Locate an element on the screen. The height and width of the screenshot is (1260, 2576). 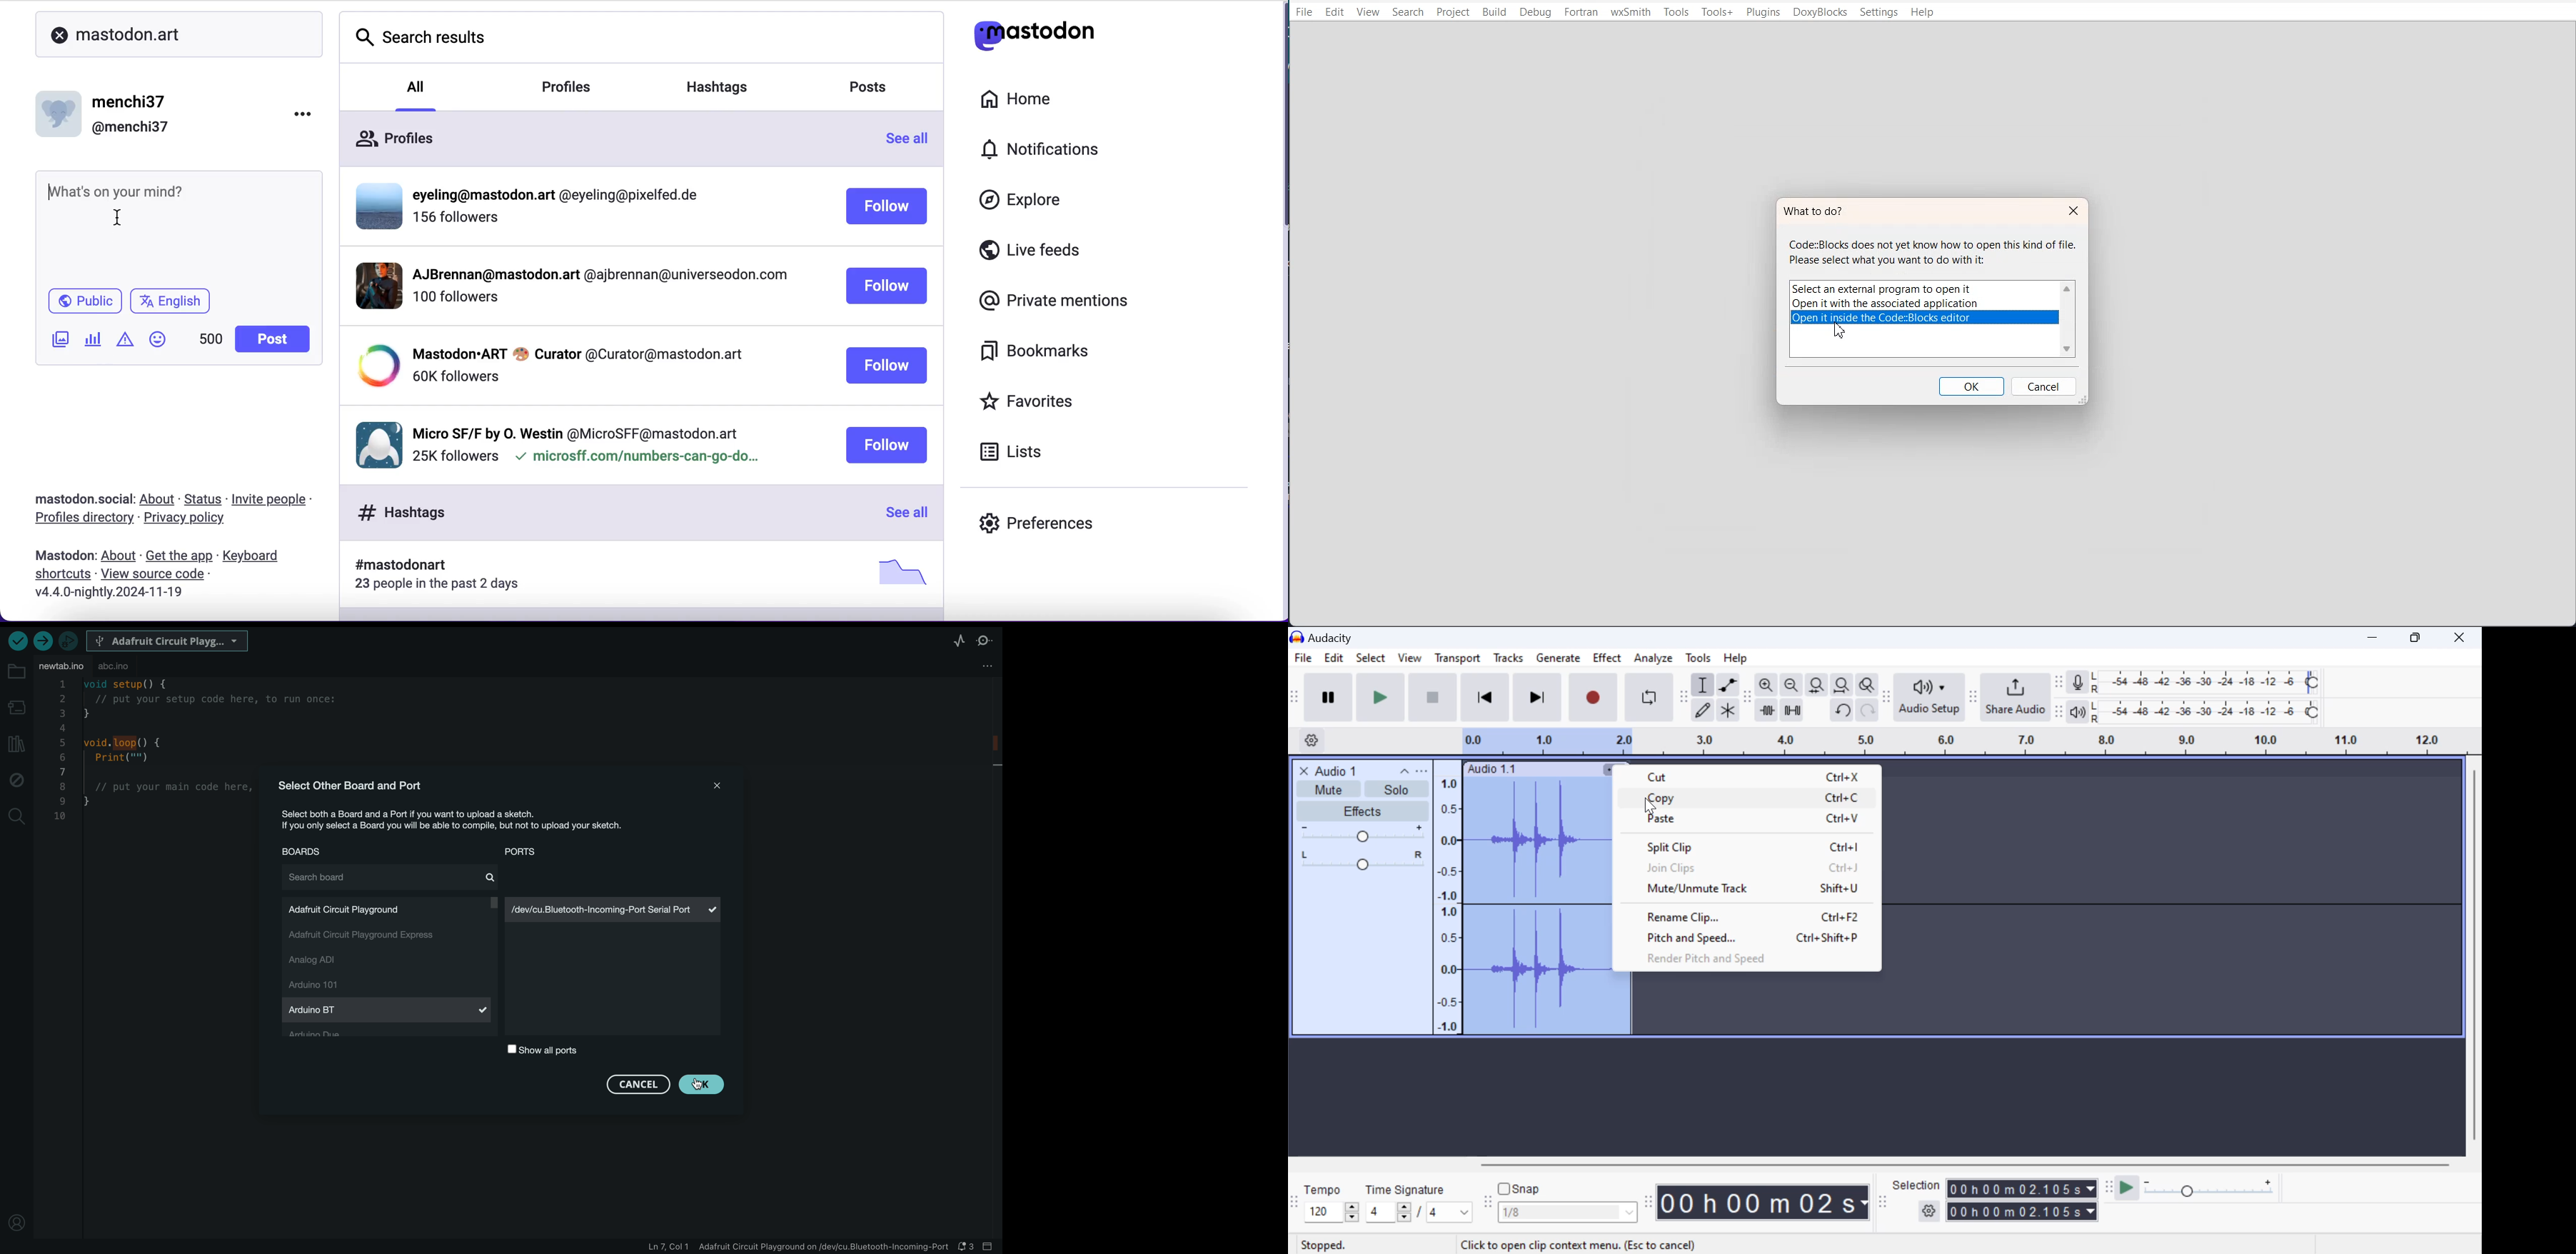
Record is located at coordinates (1591, 698).